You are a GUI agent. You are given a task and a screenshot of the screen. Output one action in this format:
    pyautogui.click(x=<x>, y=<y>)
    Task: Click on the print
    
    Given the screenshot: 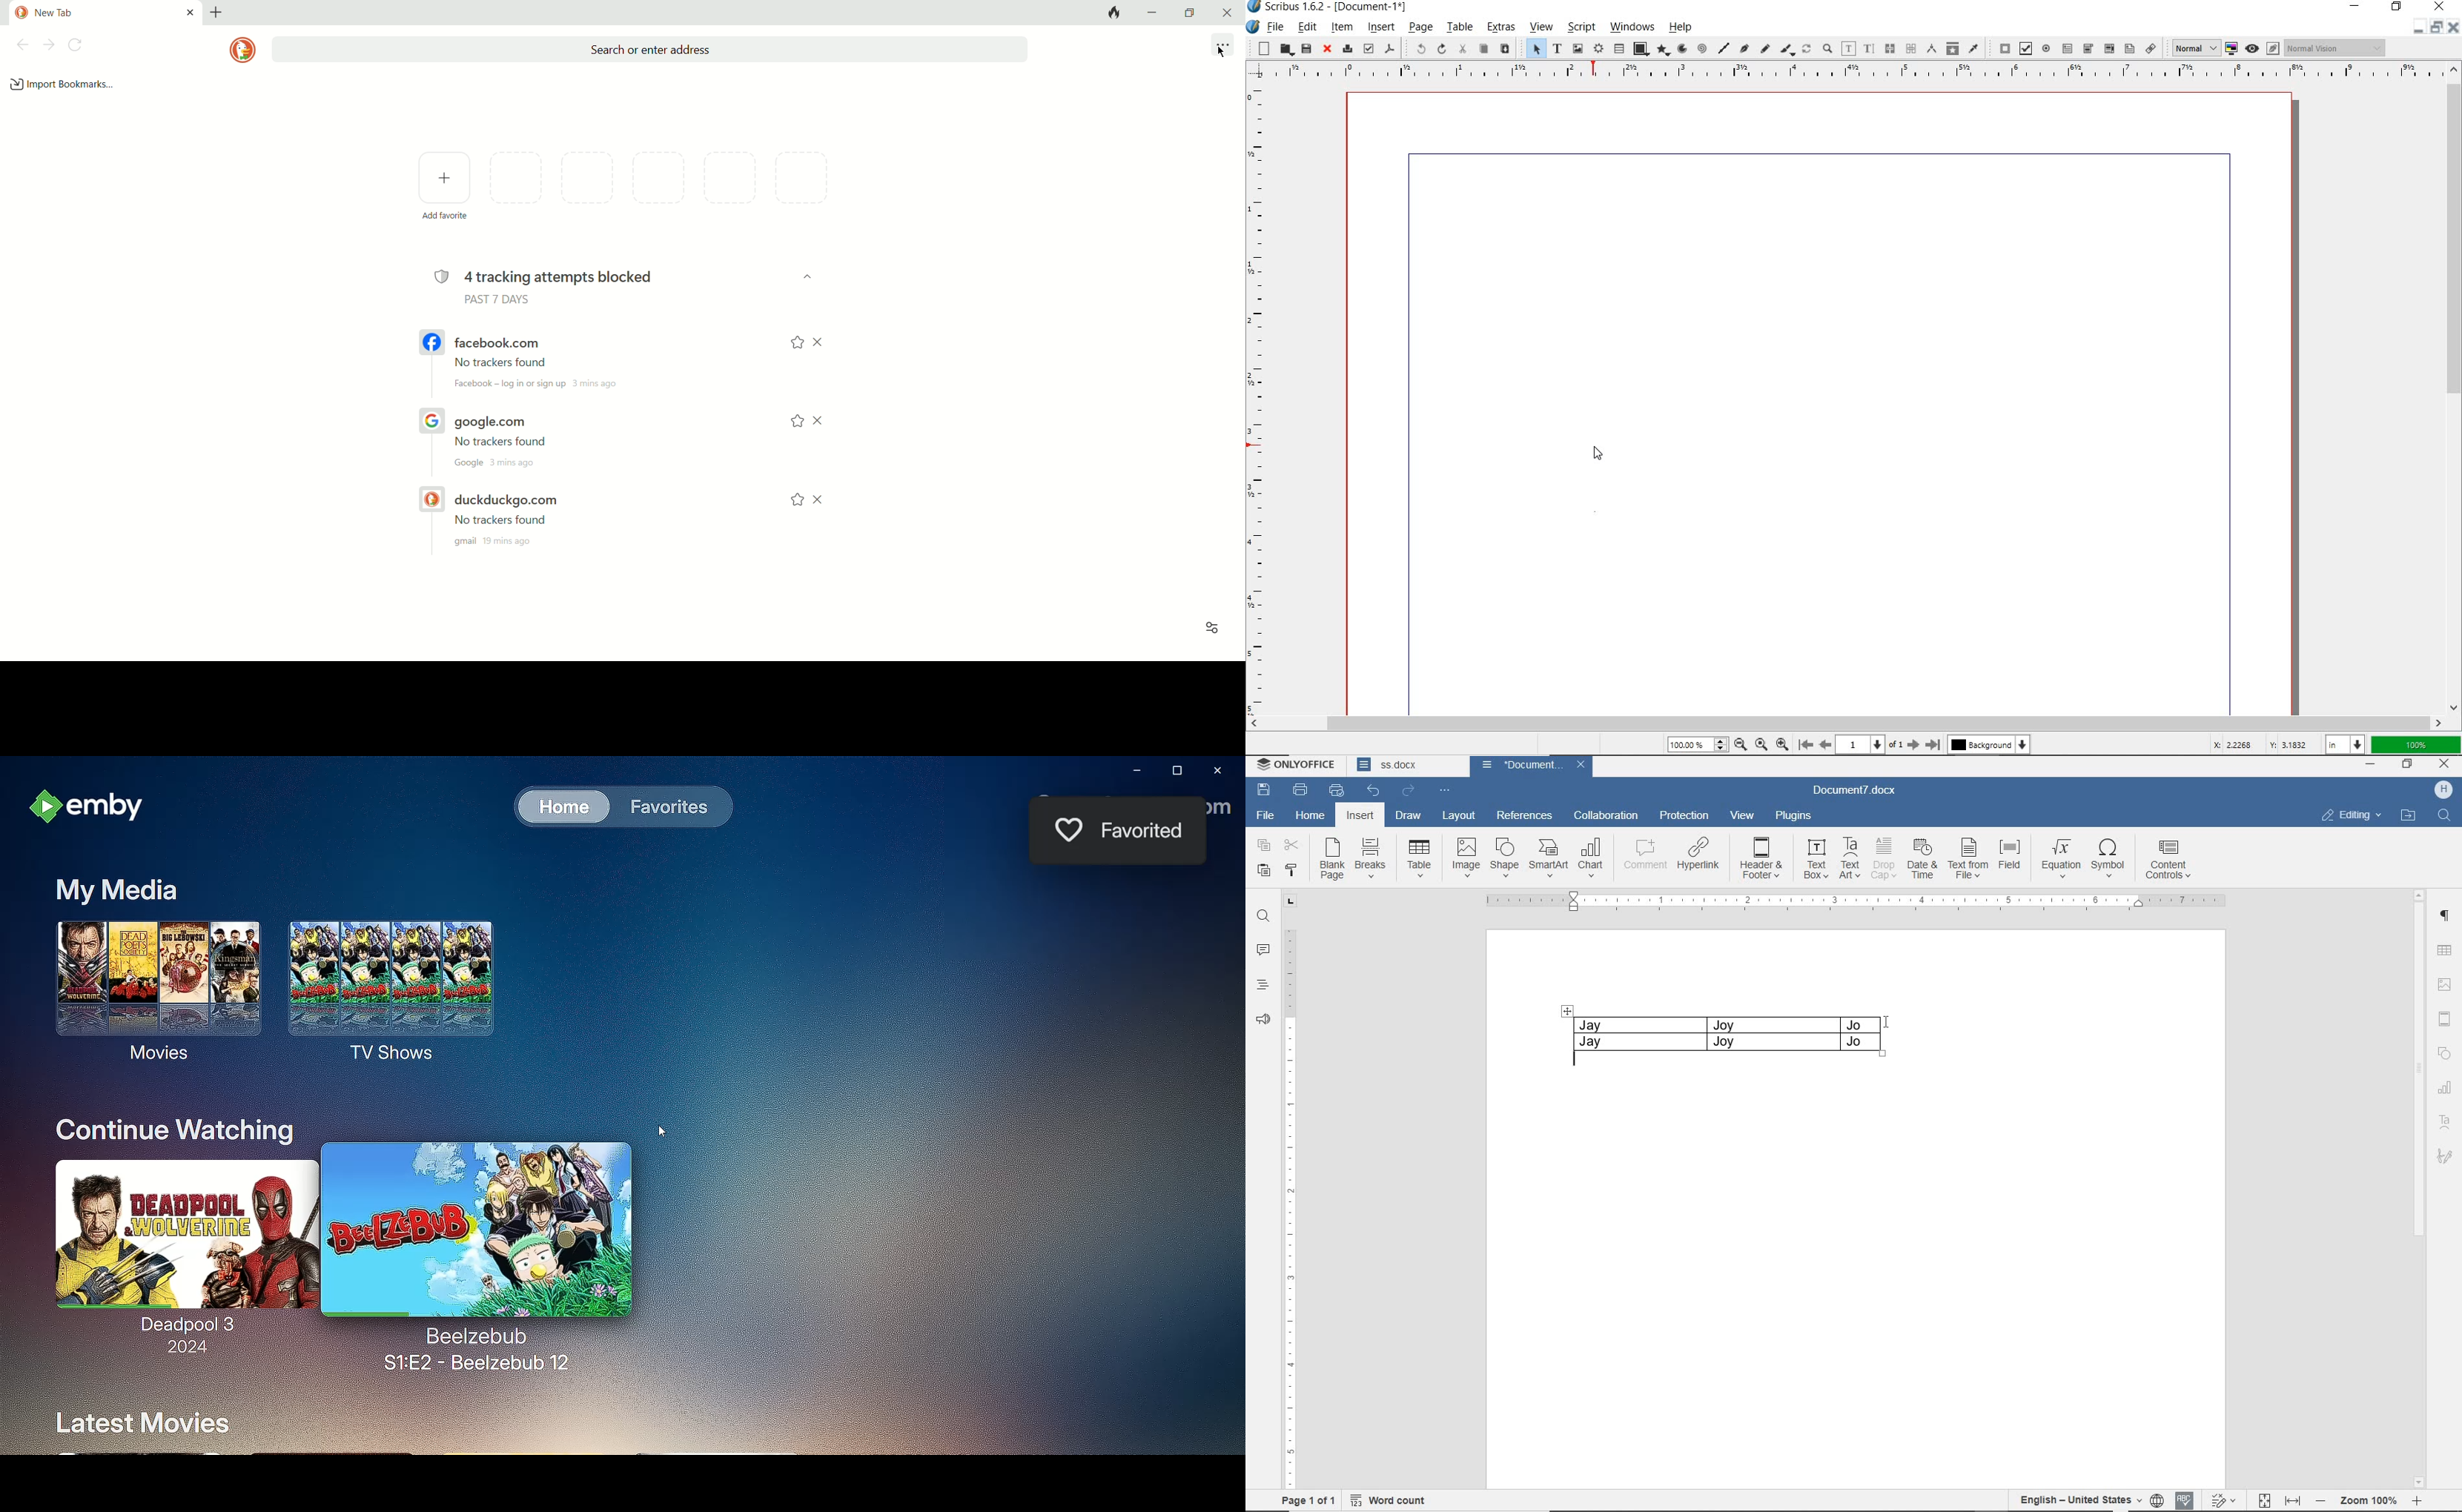 What is the action you would take?
    pyautogui.click(x=1346, y=48)
    